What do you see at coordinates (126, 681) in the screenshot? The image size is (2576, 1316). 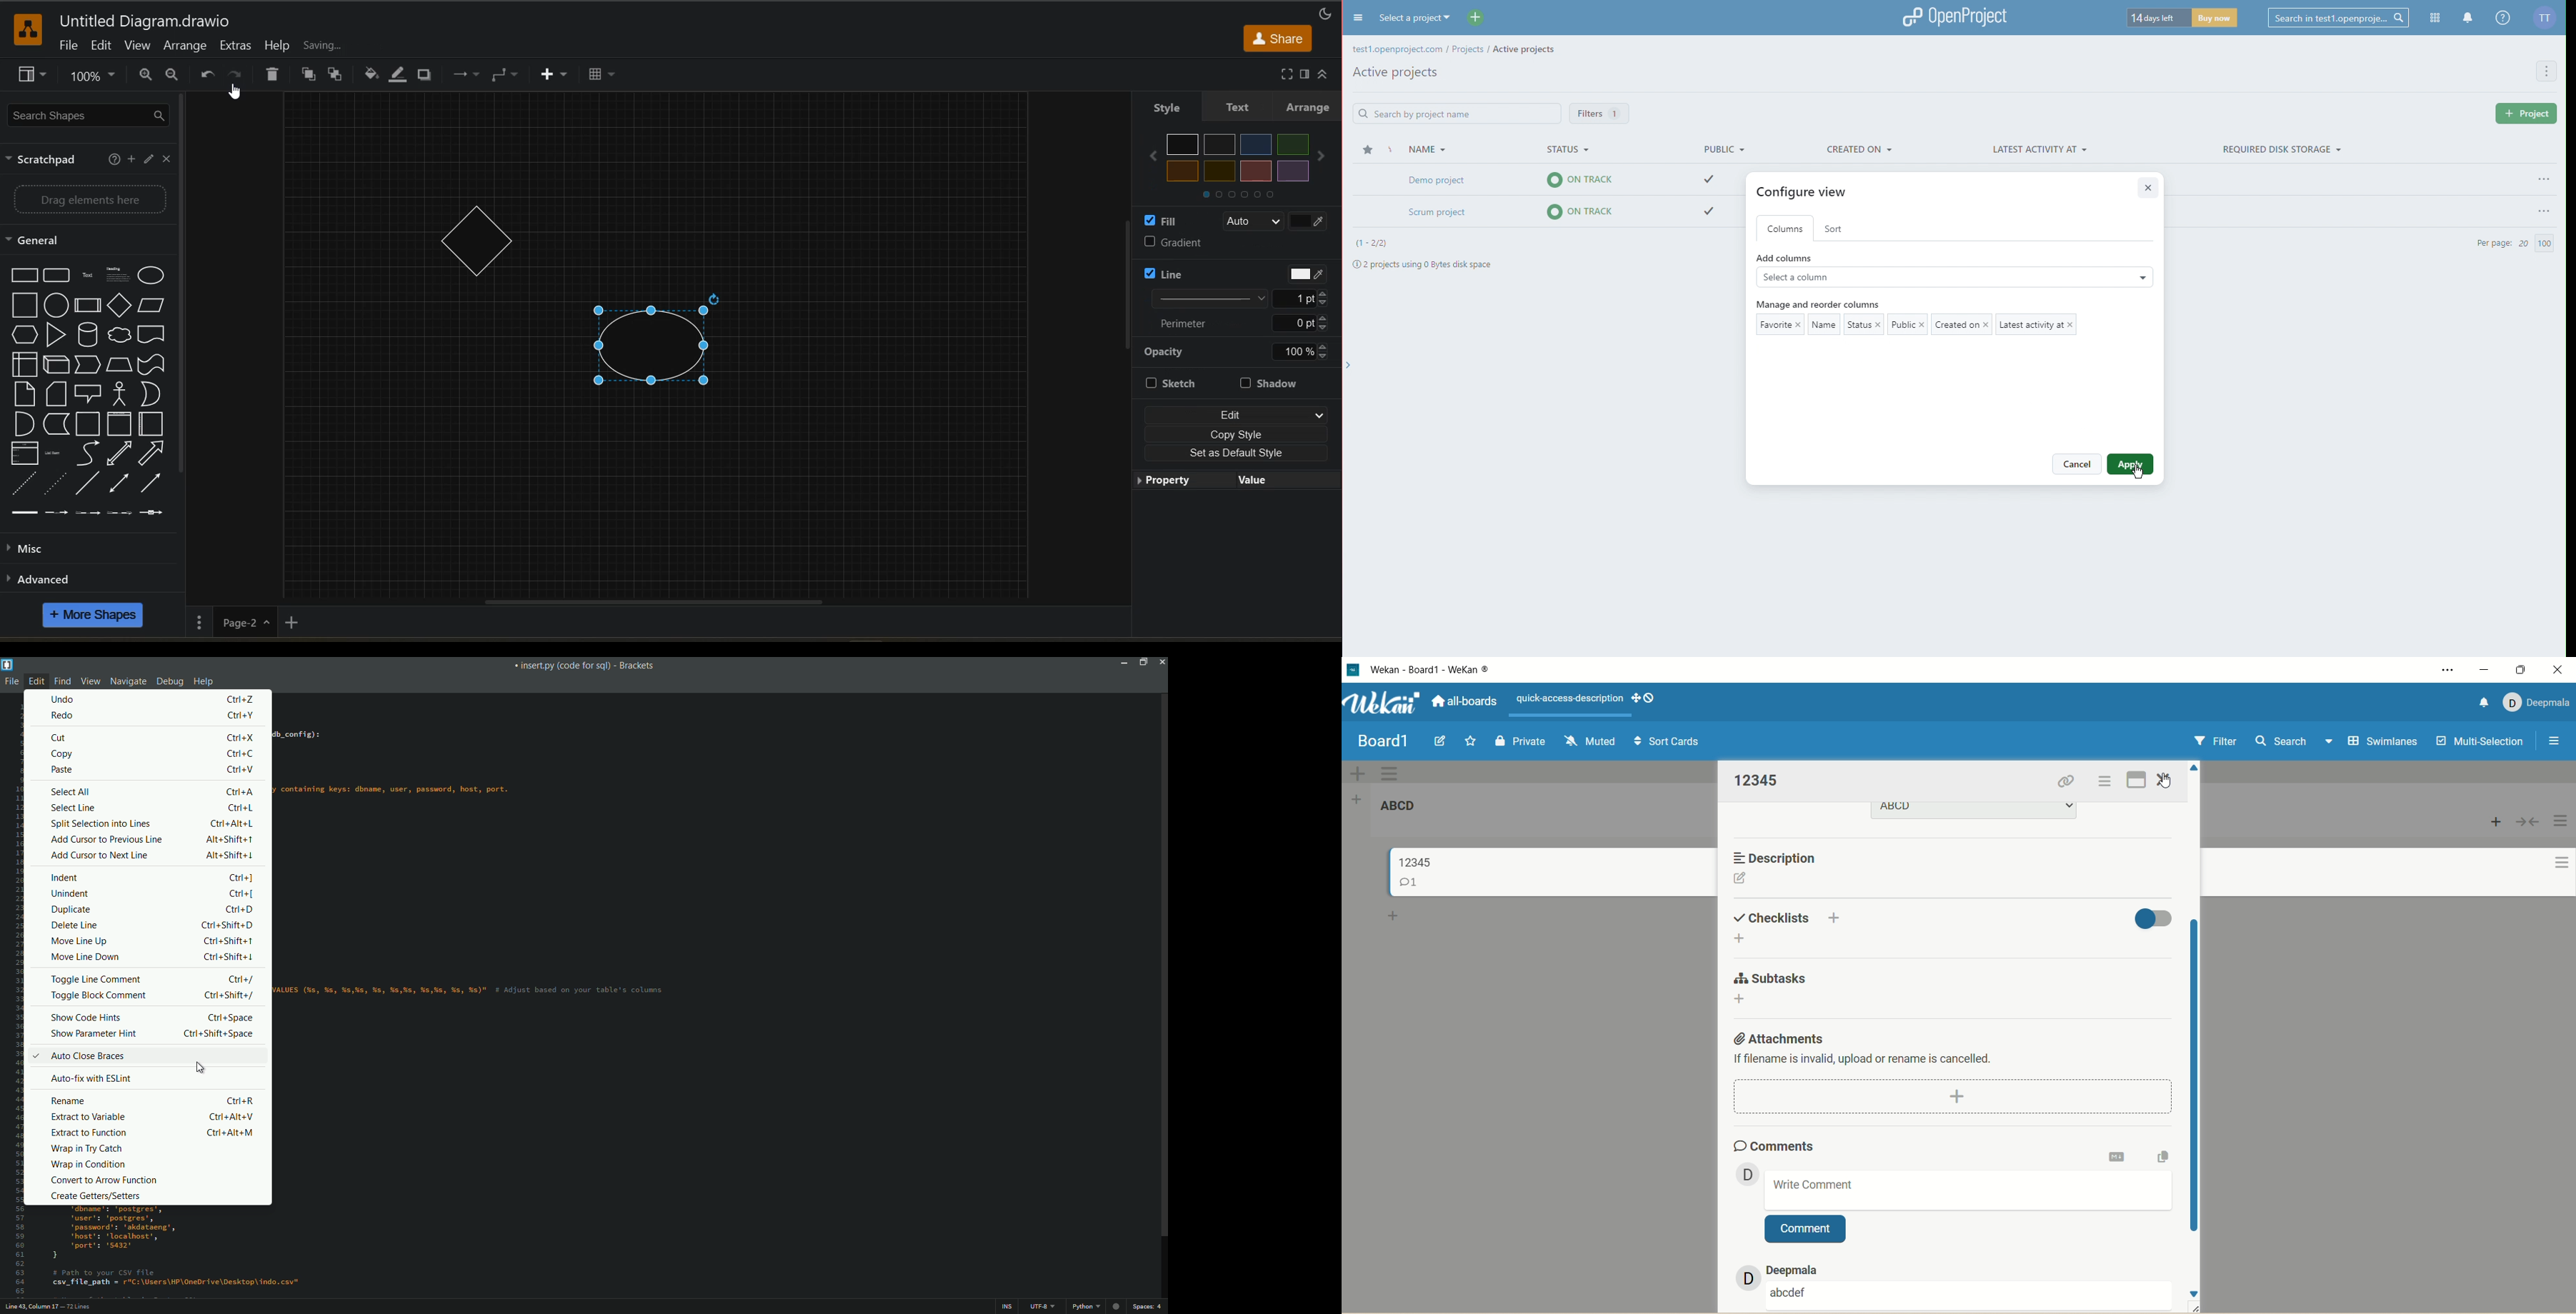 I see `navigate menu` at bounding box center [126, 681].